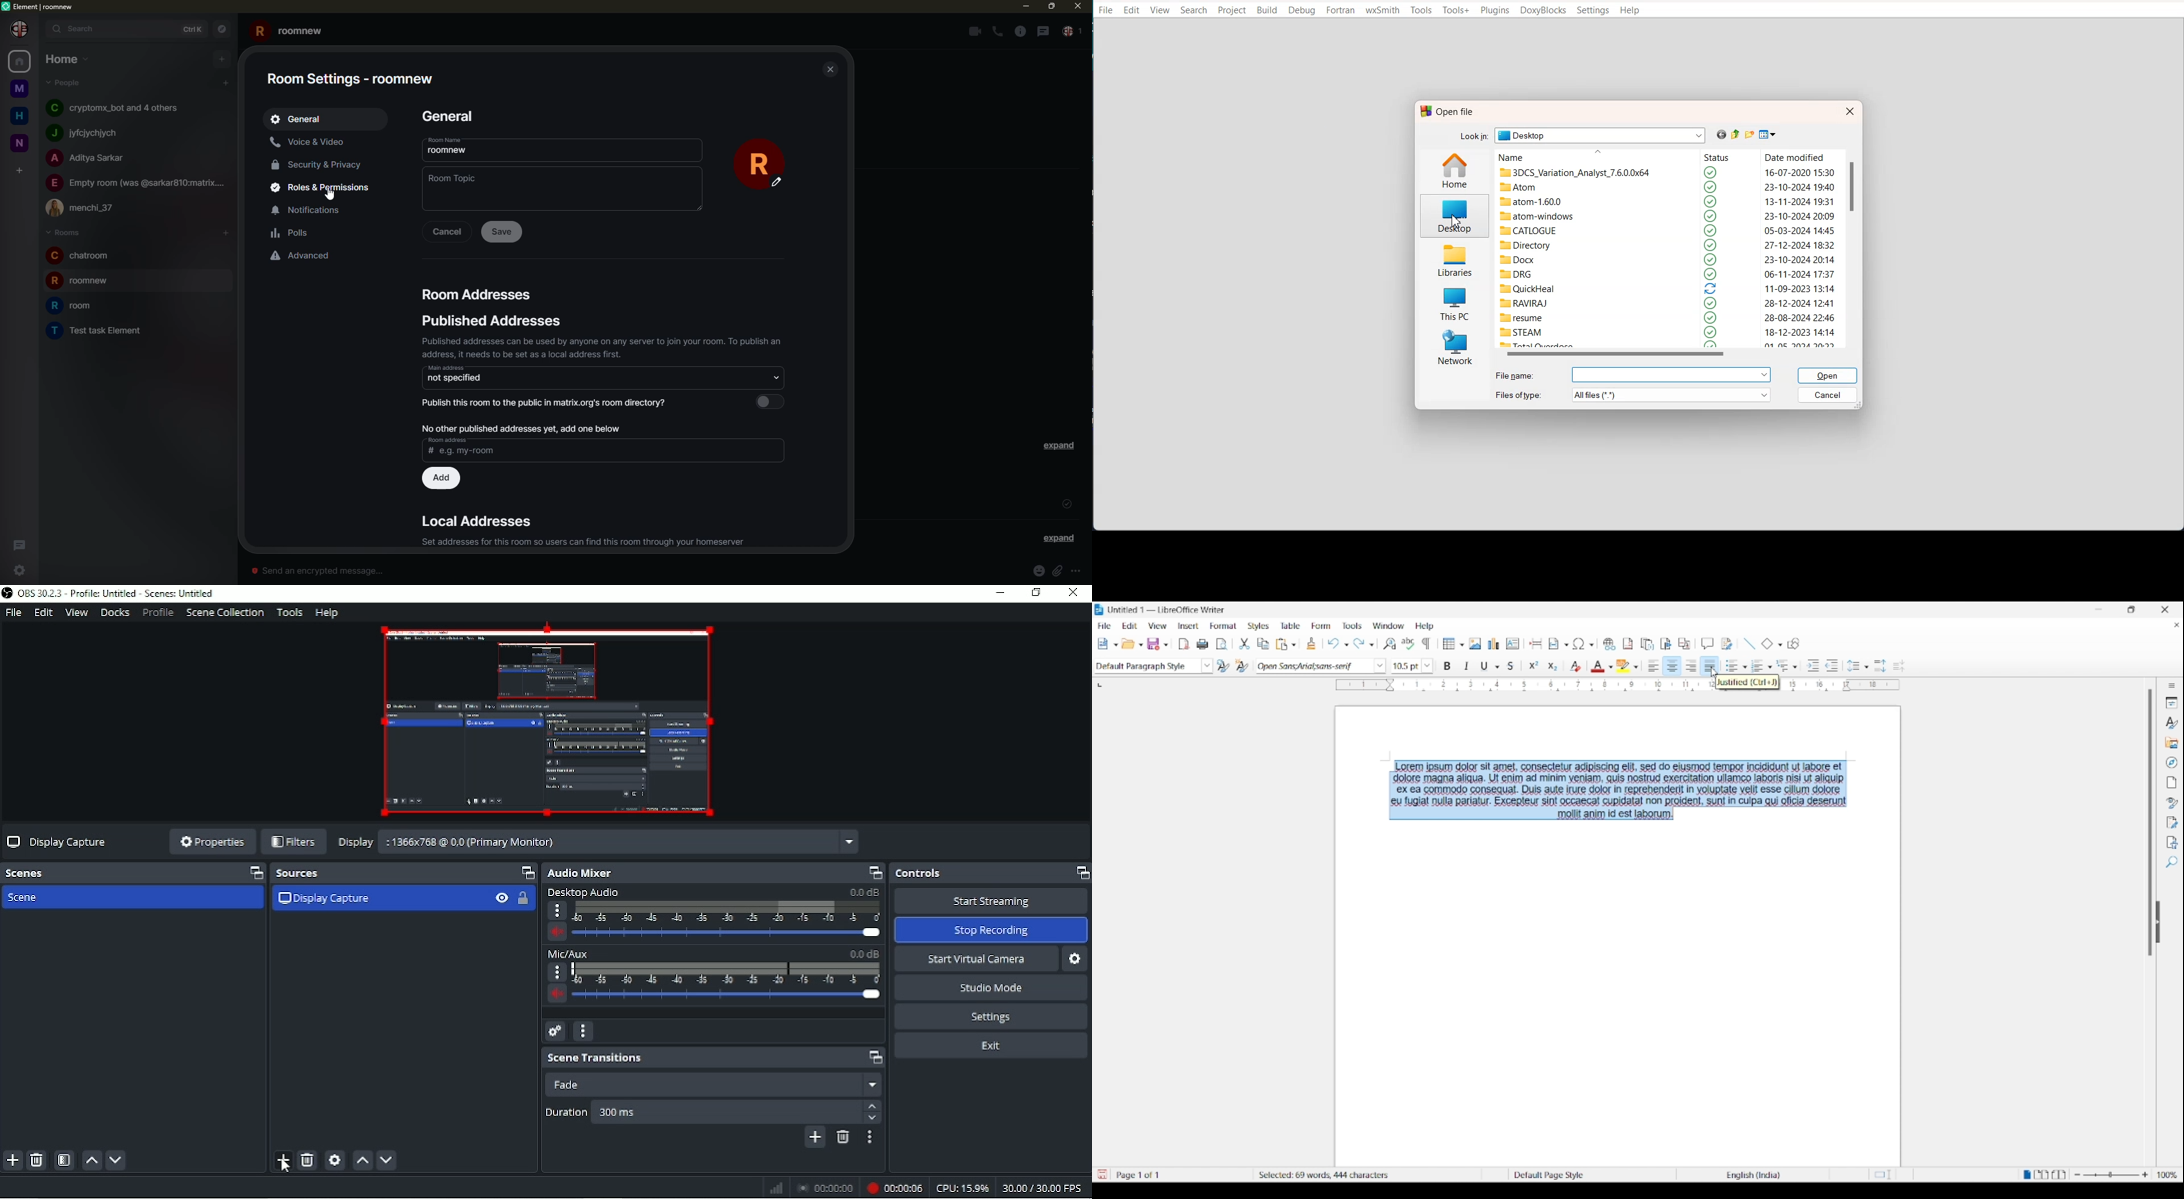 This screenshot has height=1204, width=2184. Describe the element at coordinates (1829, 395) in the screenshot. I see `Cancel` at that location.